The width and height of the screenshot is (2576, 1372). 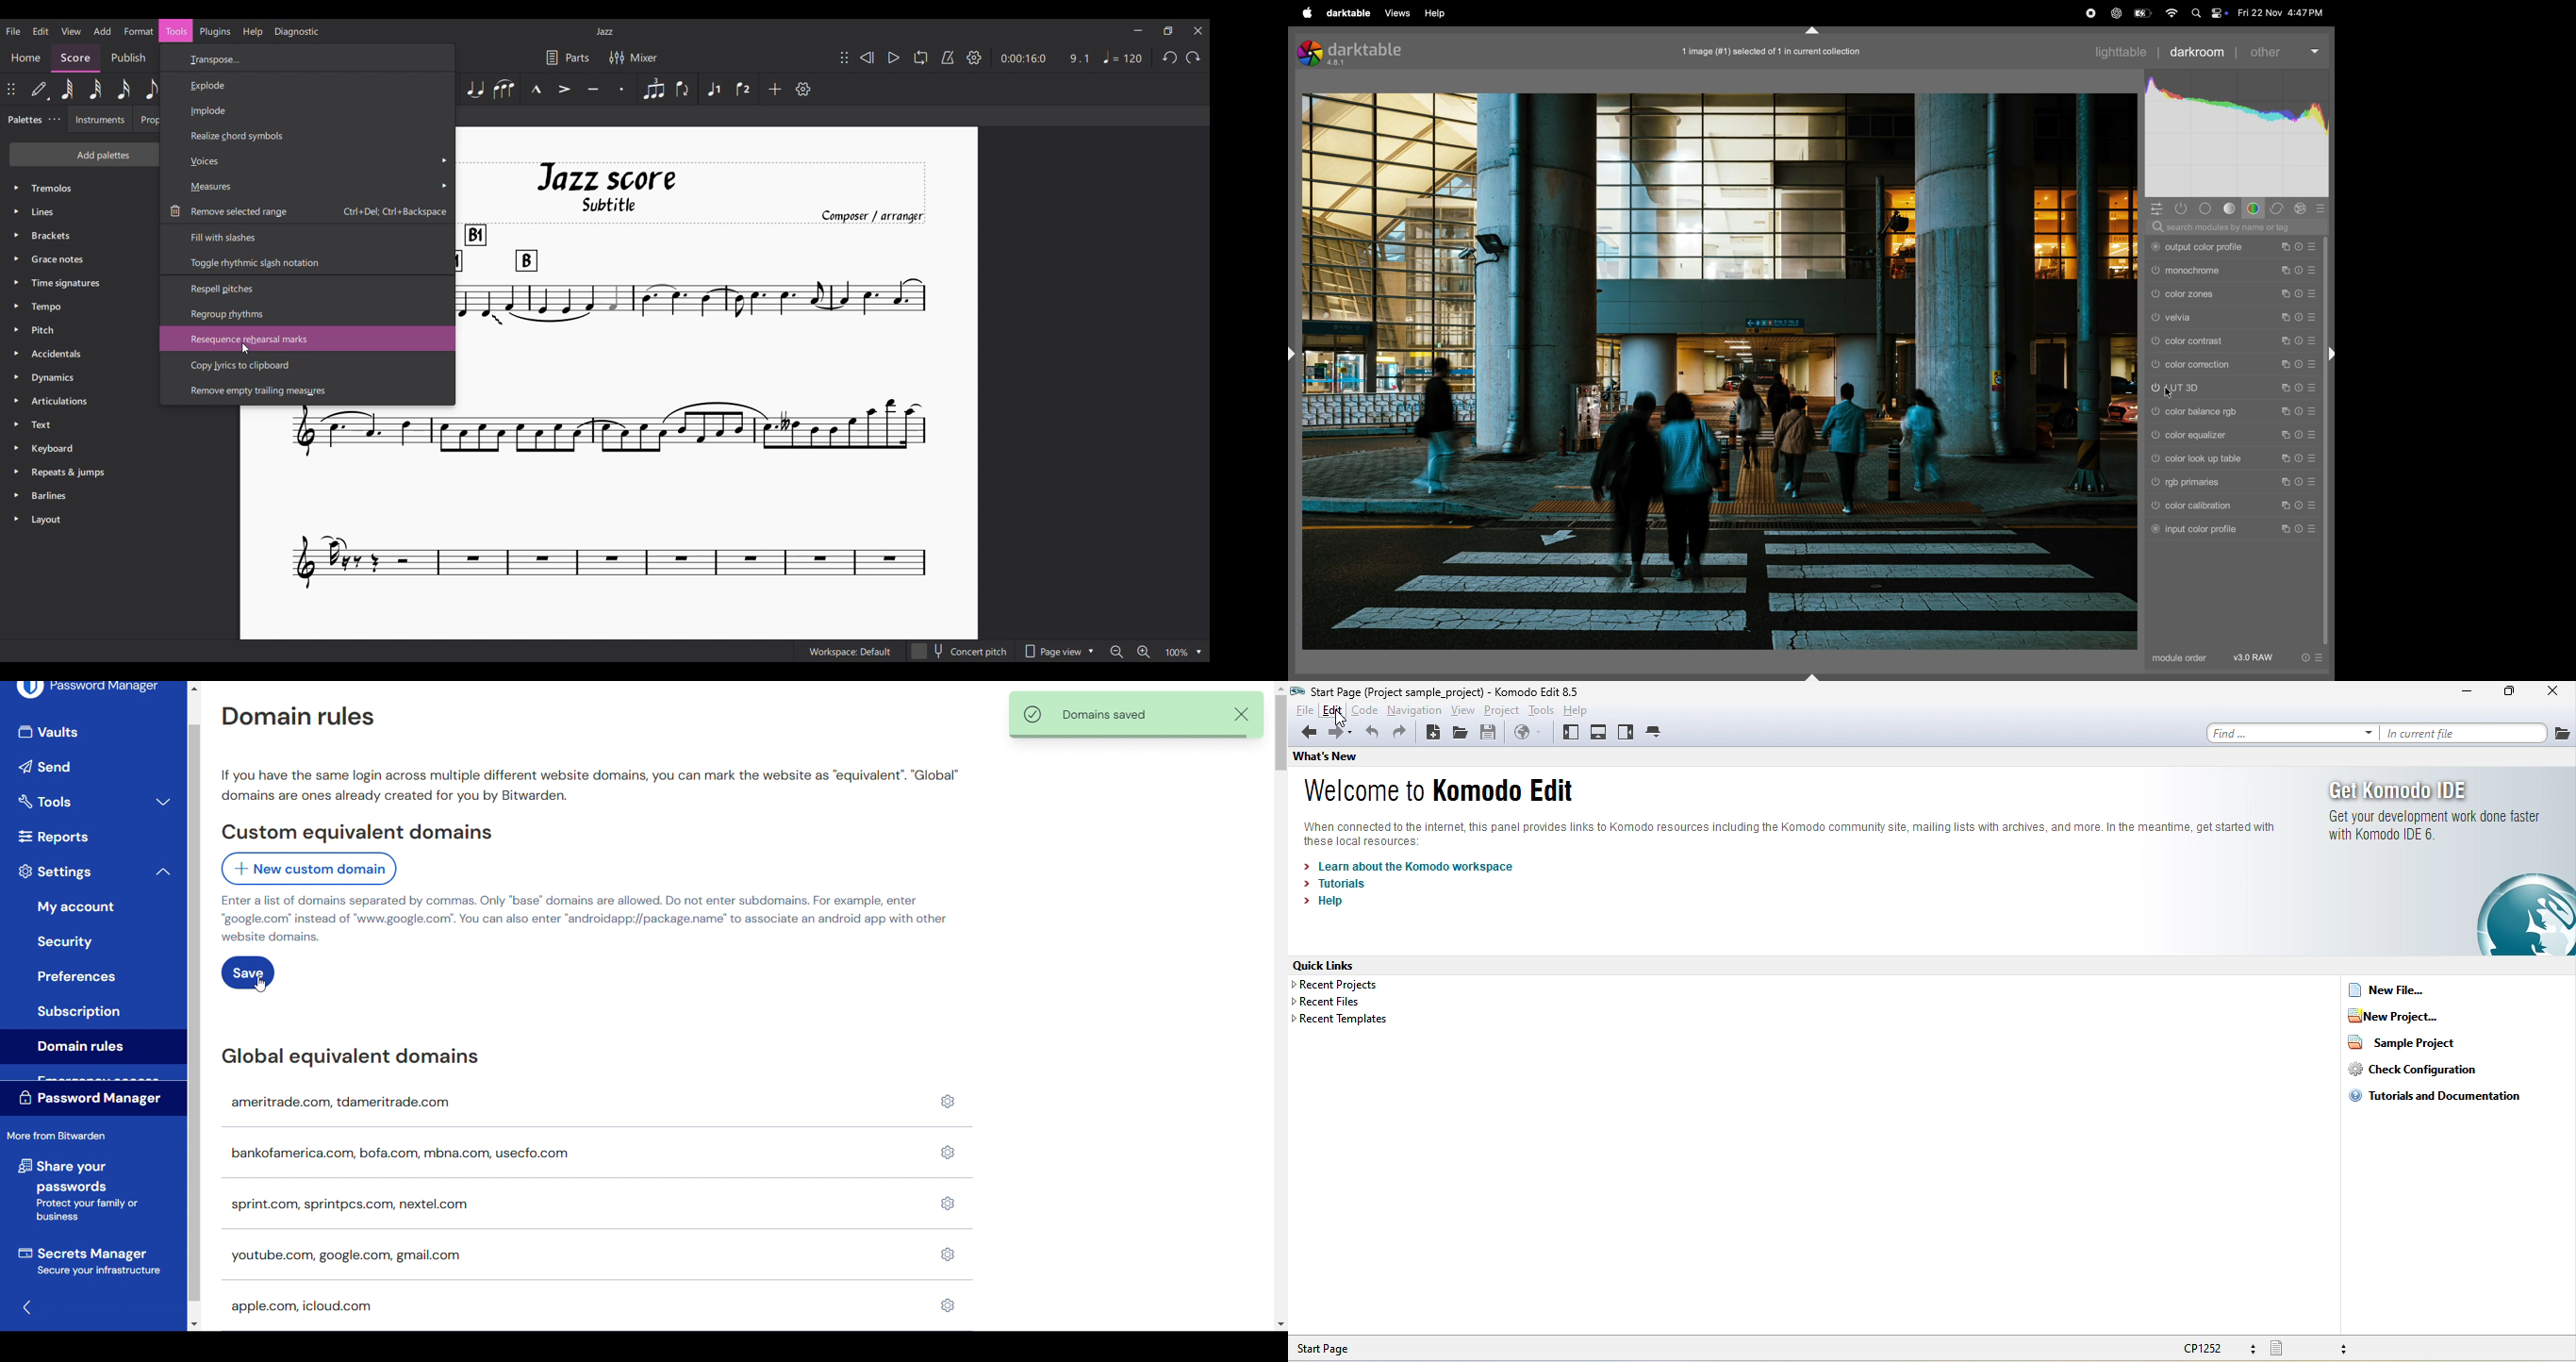 What do you see at coordinates (307, 84) in the screenshot?
I see `Explode` at bounding box center [307, 84].